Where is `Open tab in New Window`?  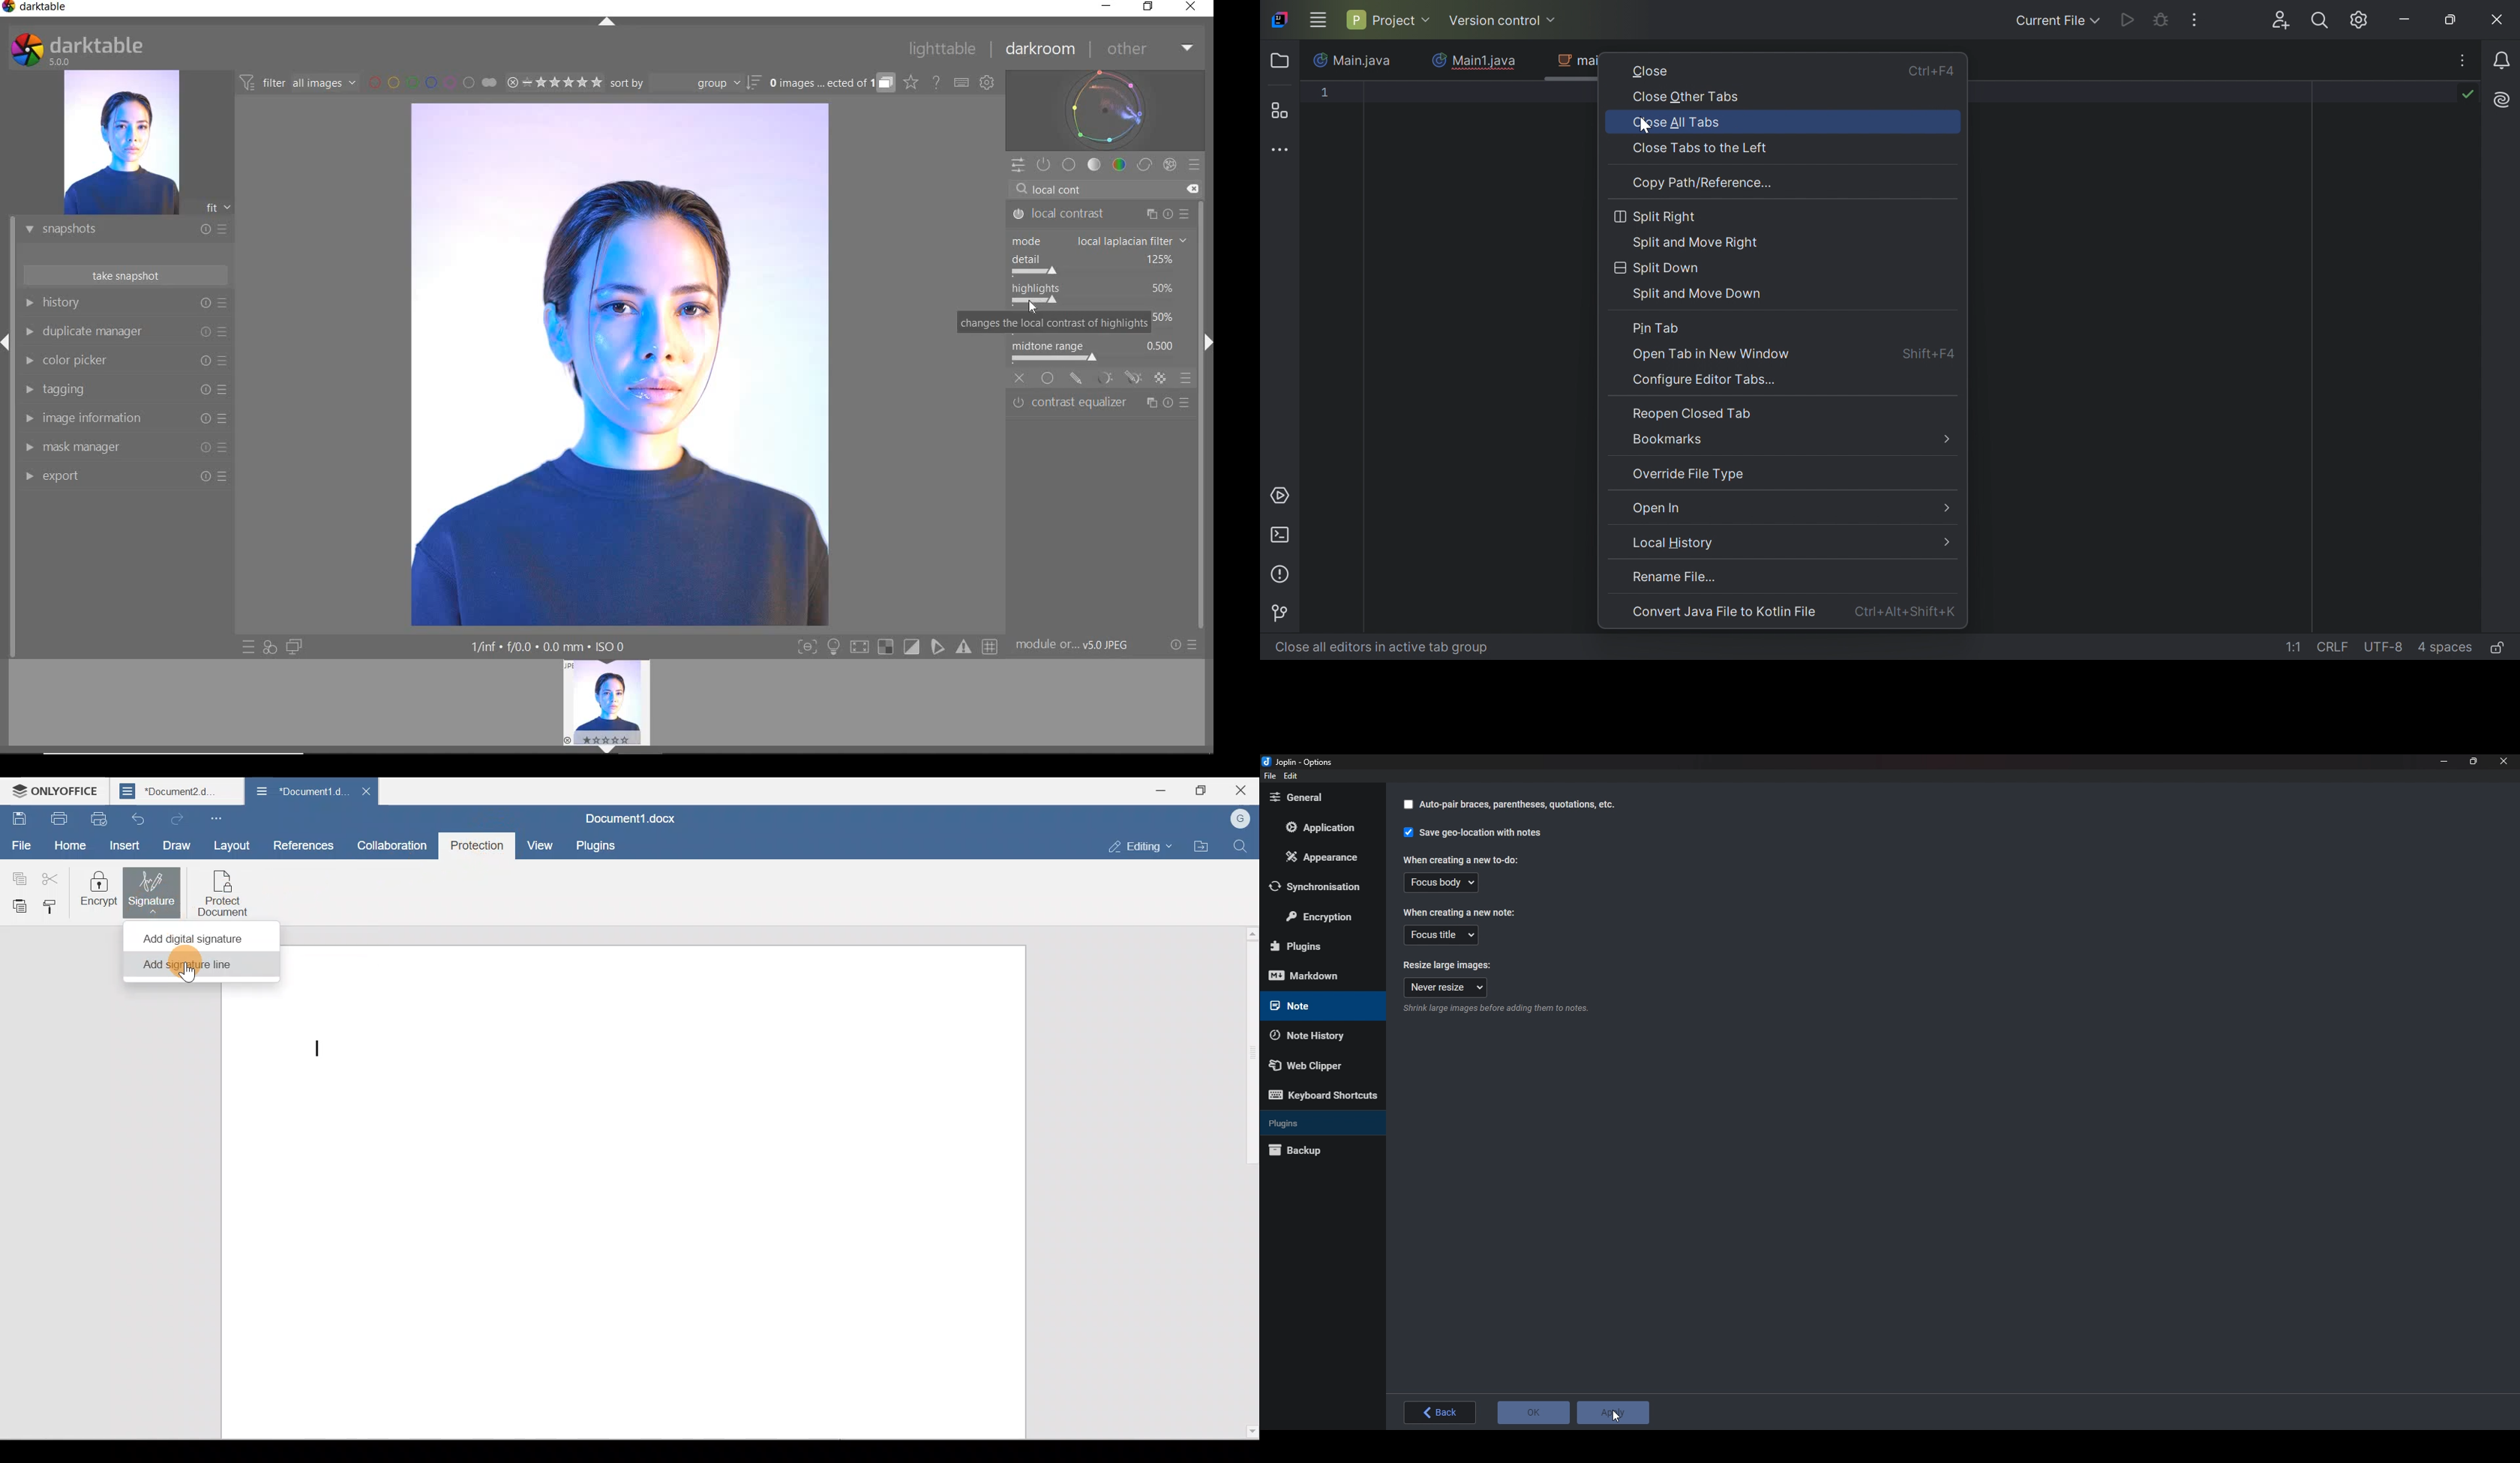
Open tab in New Window is located at coordinates (1712, 355).